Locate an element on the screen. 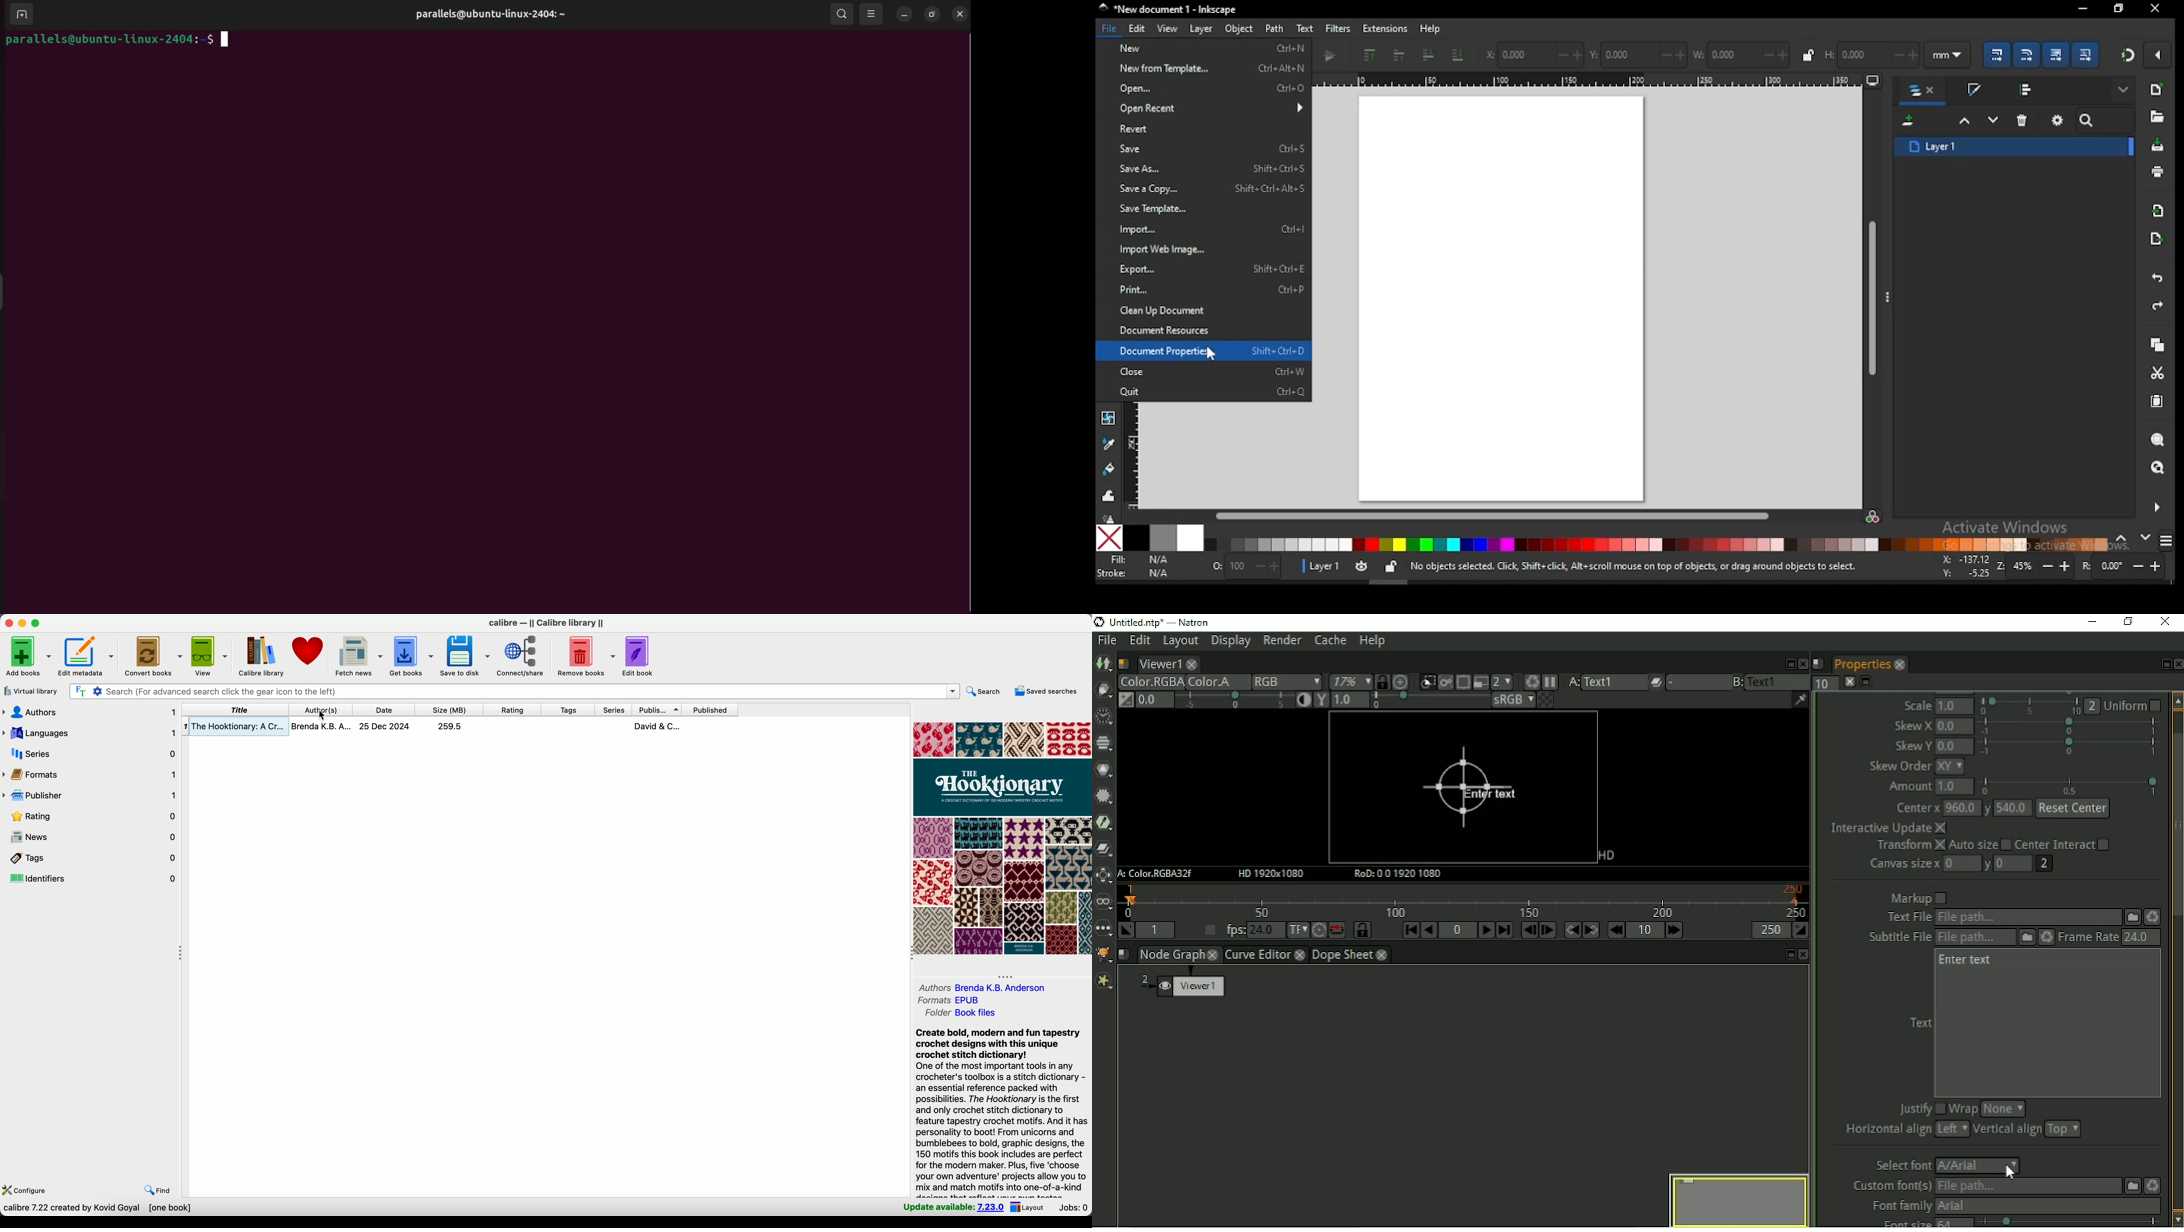 The image size is (2184, 1232). Viewer1 is located at coordinates (1158, 664).